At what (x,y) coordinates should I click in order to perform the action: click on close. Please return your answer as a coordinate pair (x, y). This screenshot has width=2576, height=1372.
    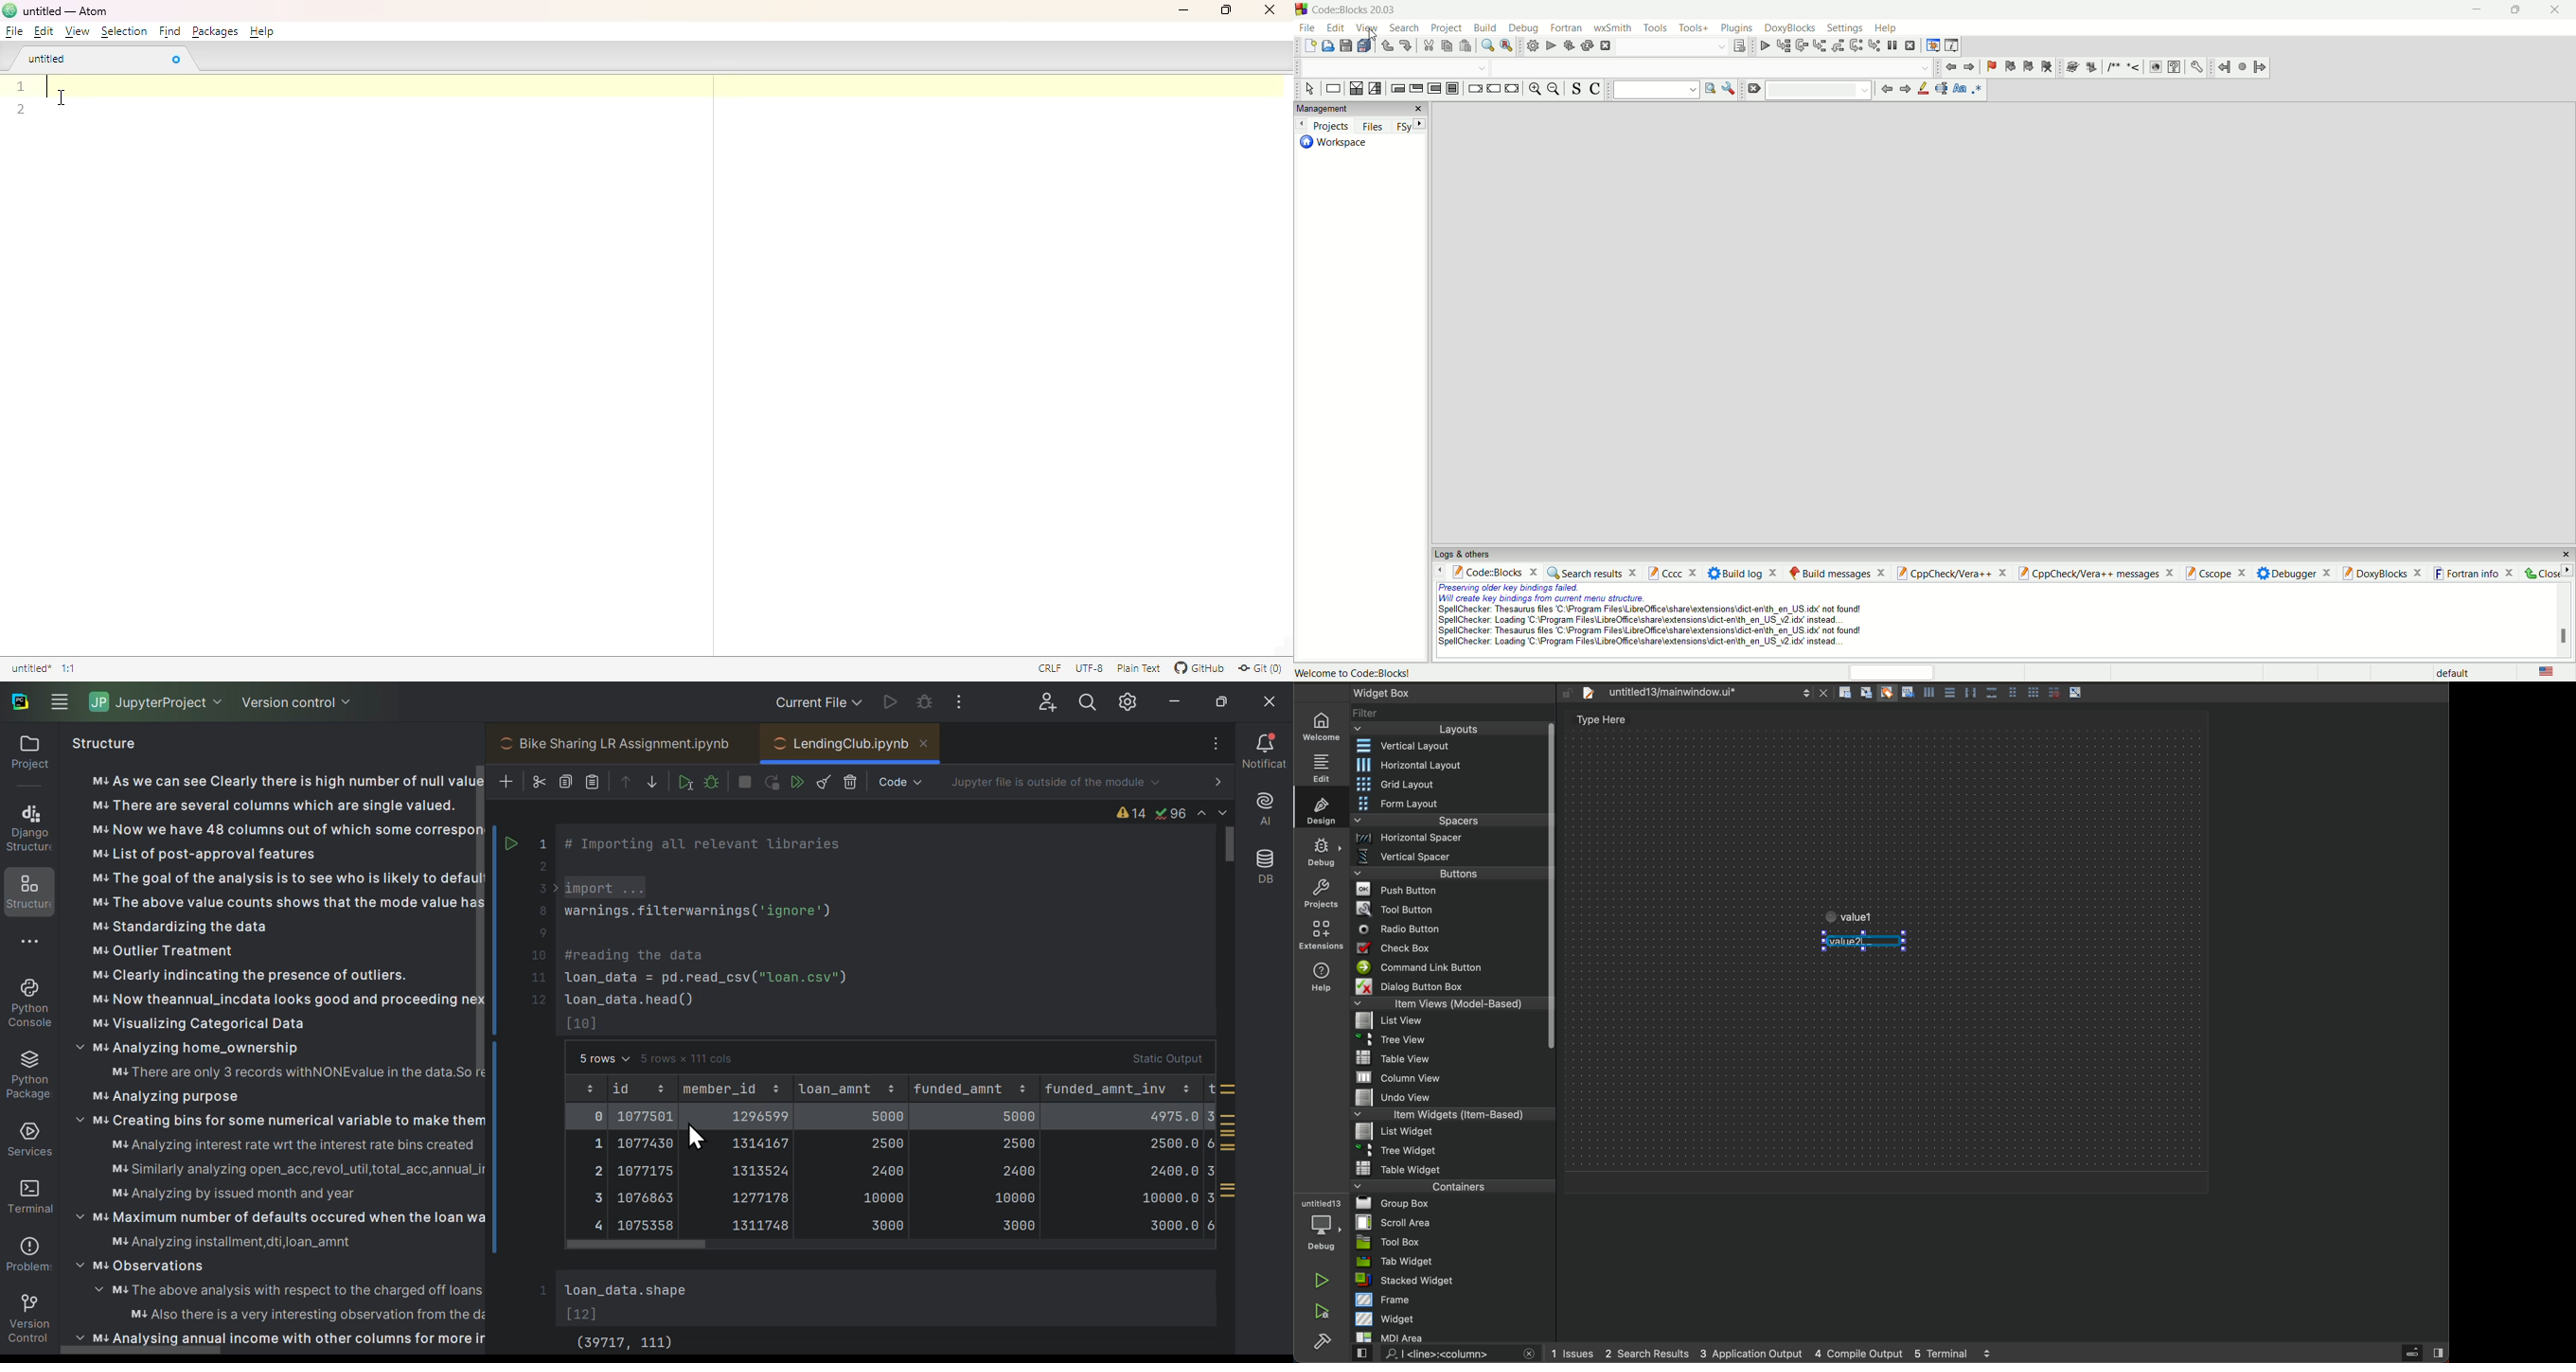
    Looking at the image, I should click on (2566, 555).